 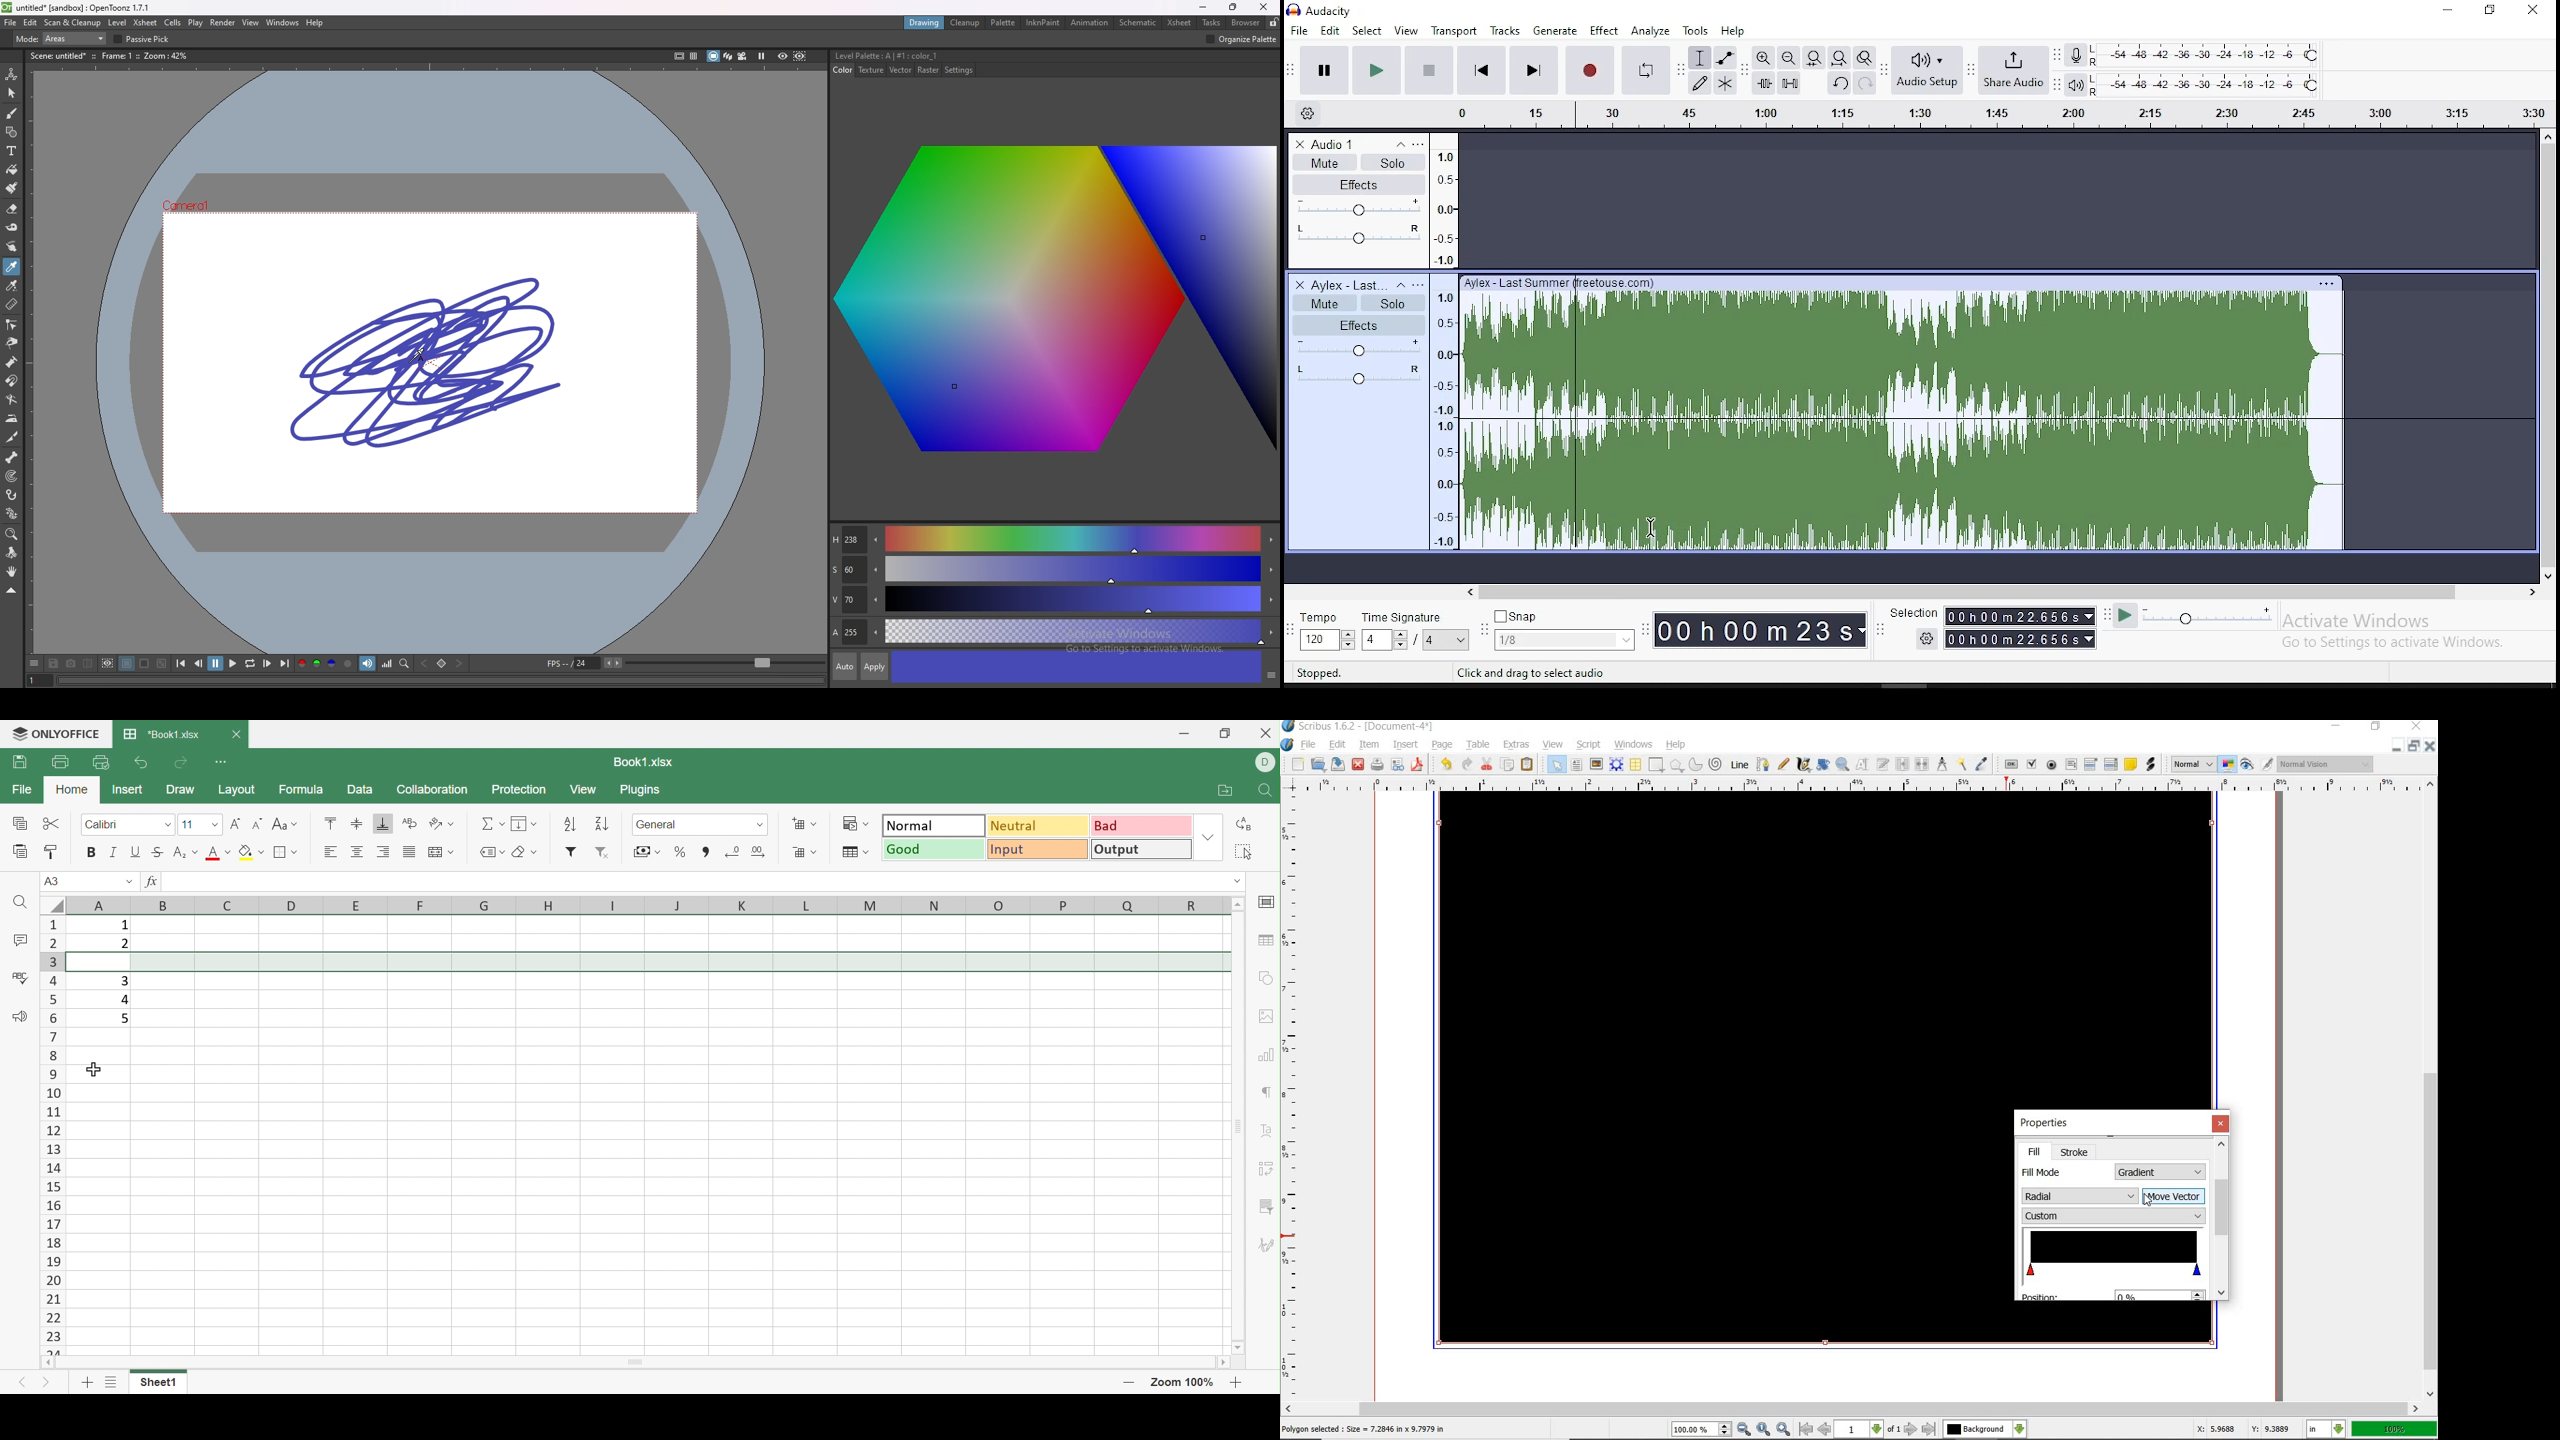 What do you see at coordinates (387, 663) in the screenshot?
I see `histogram` at bounding box center [387, 663].